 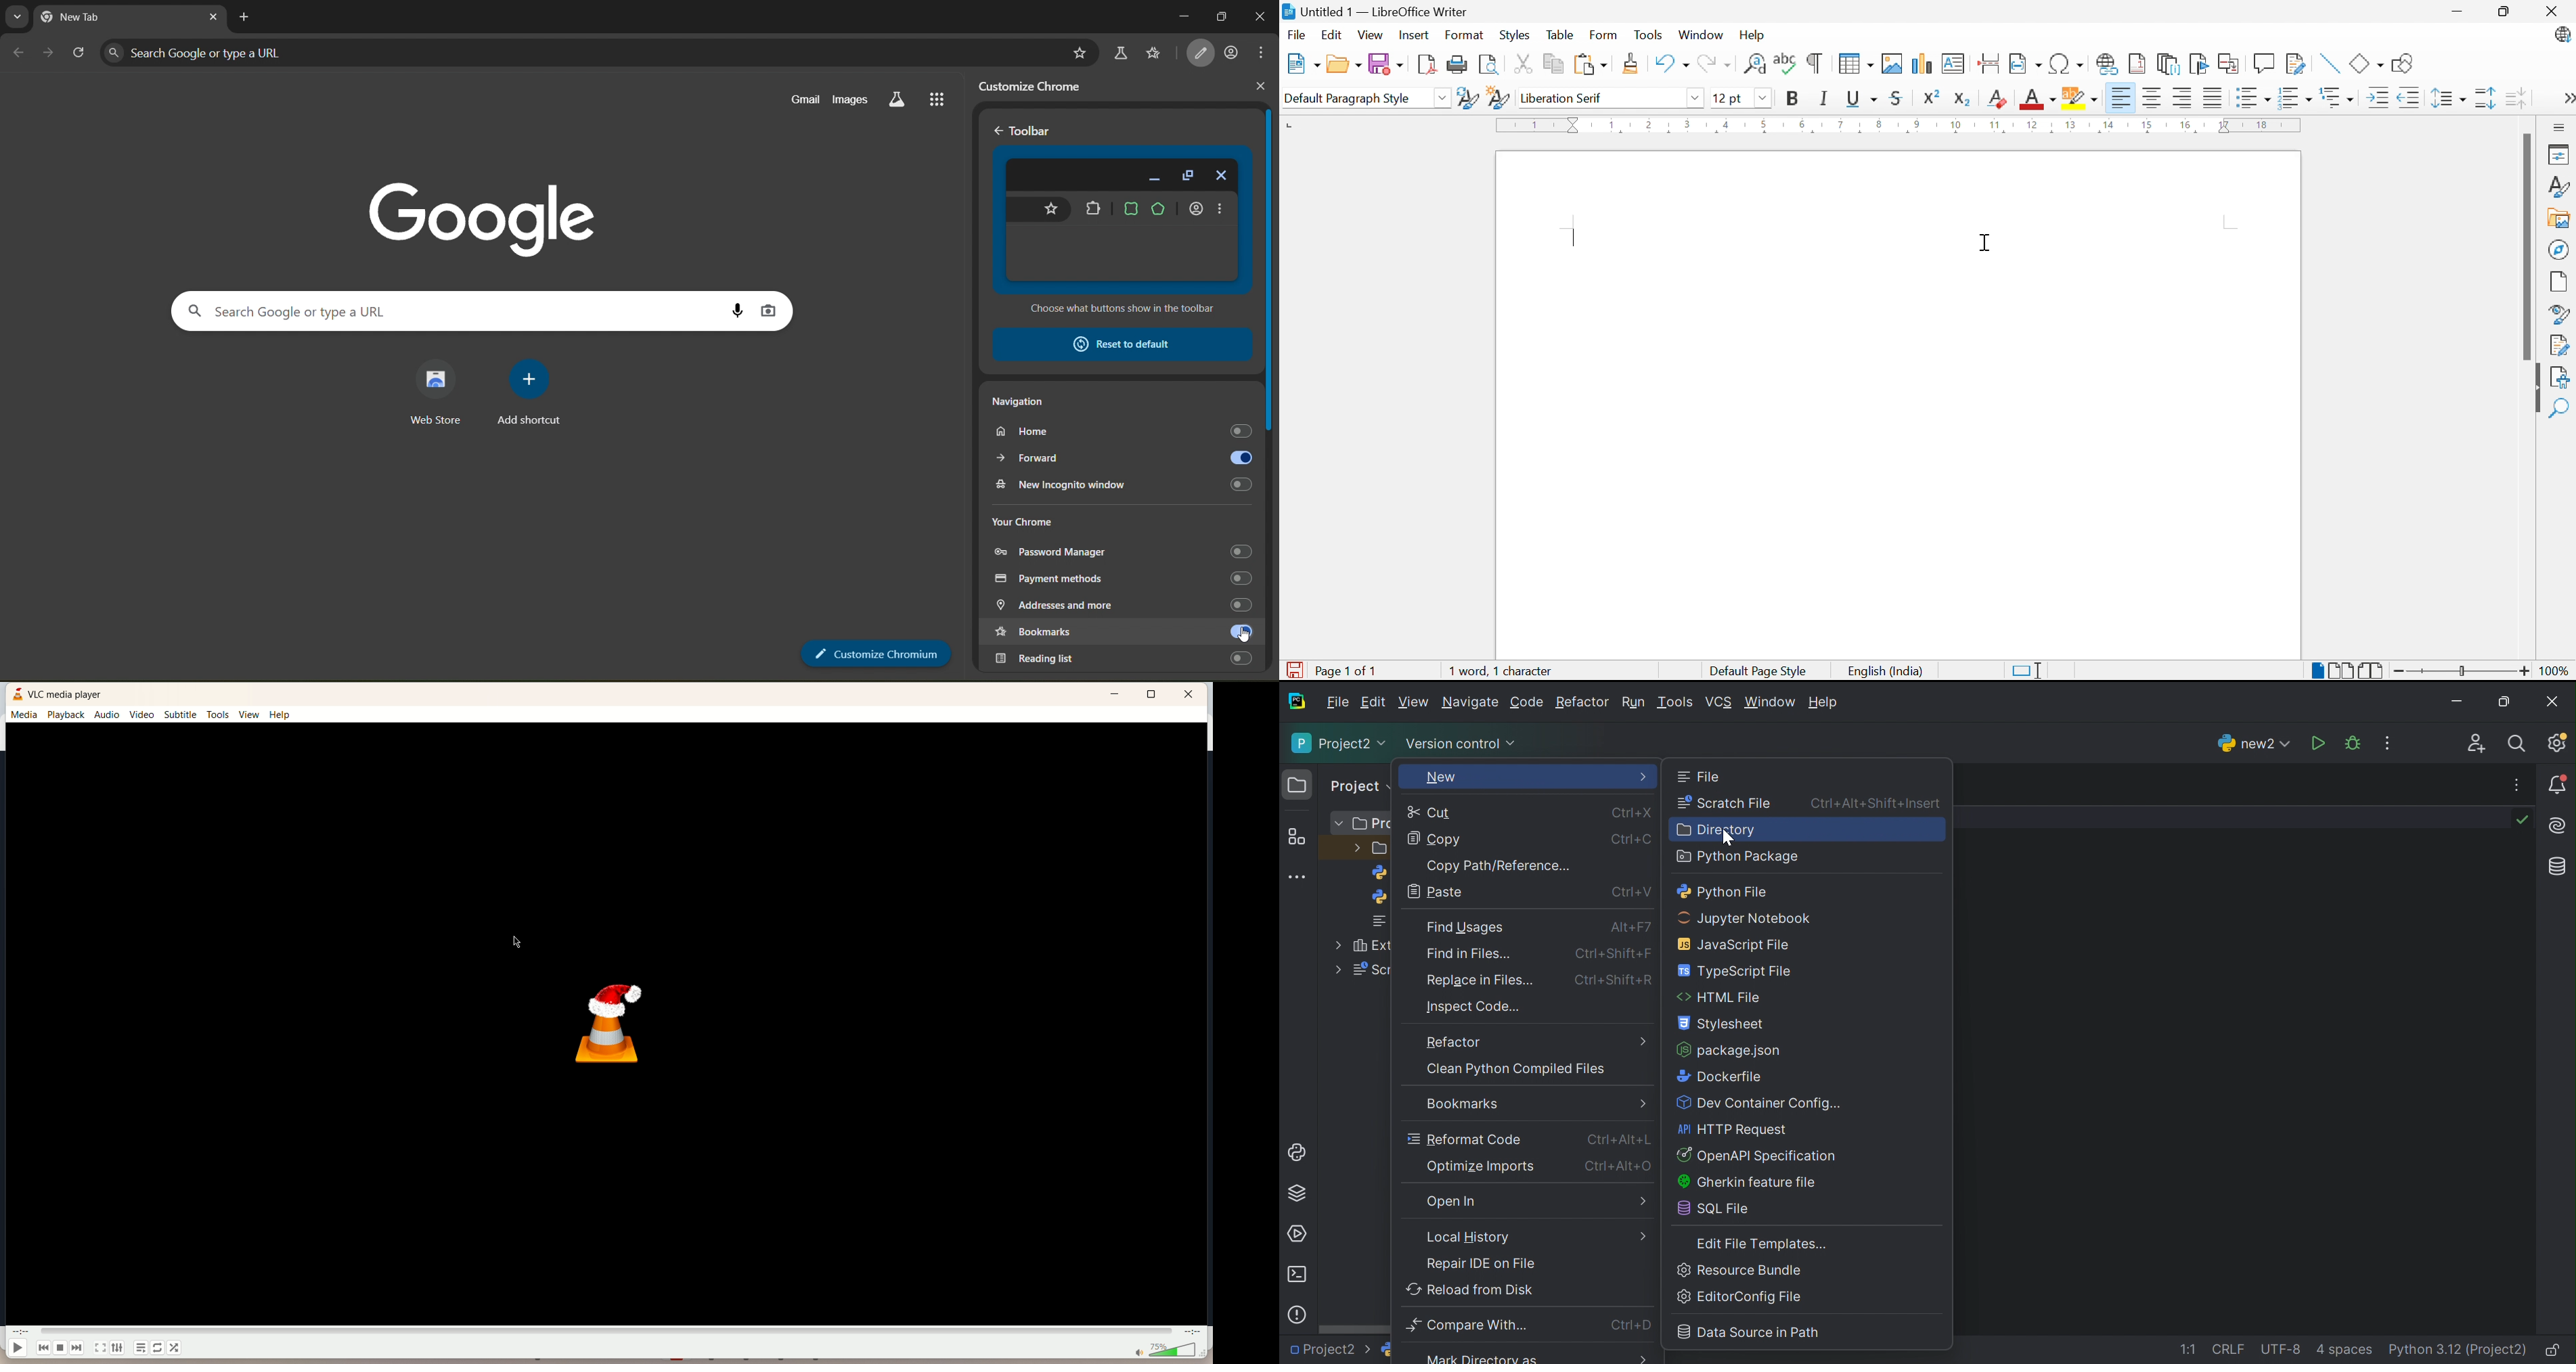 What do you see at coordinates (2504, 9) in the screenshot?
I see `Restore Down` at bounding box center [2504, 9].